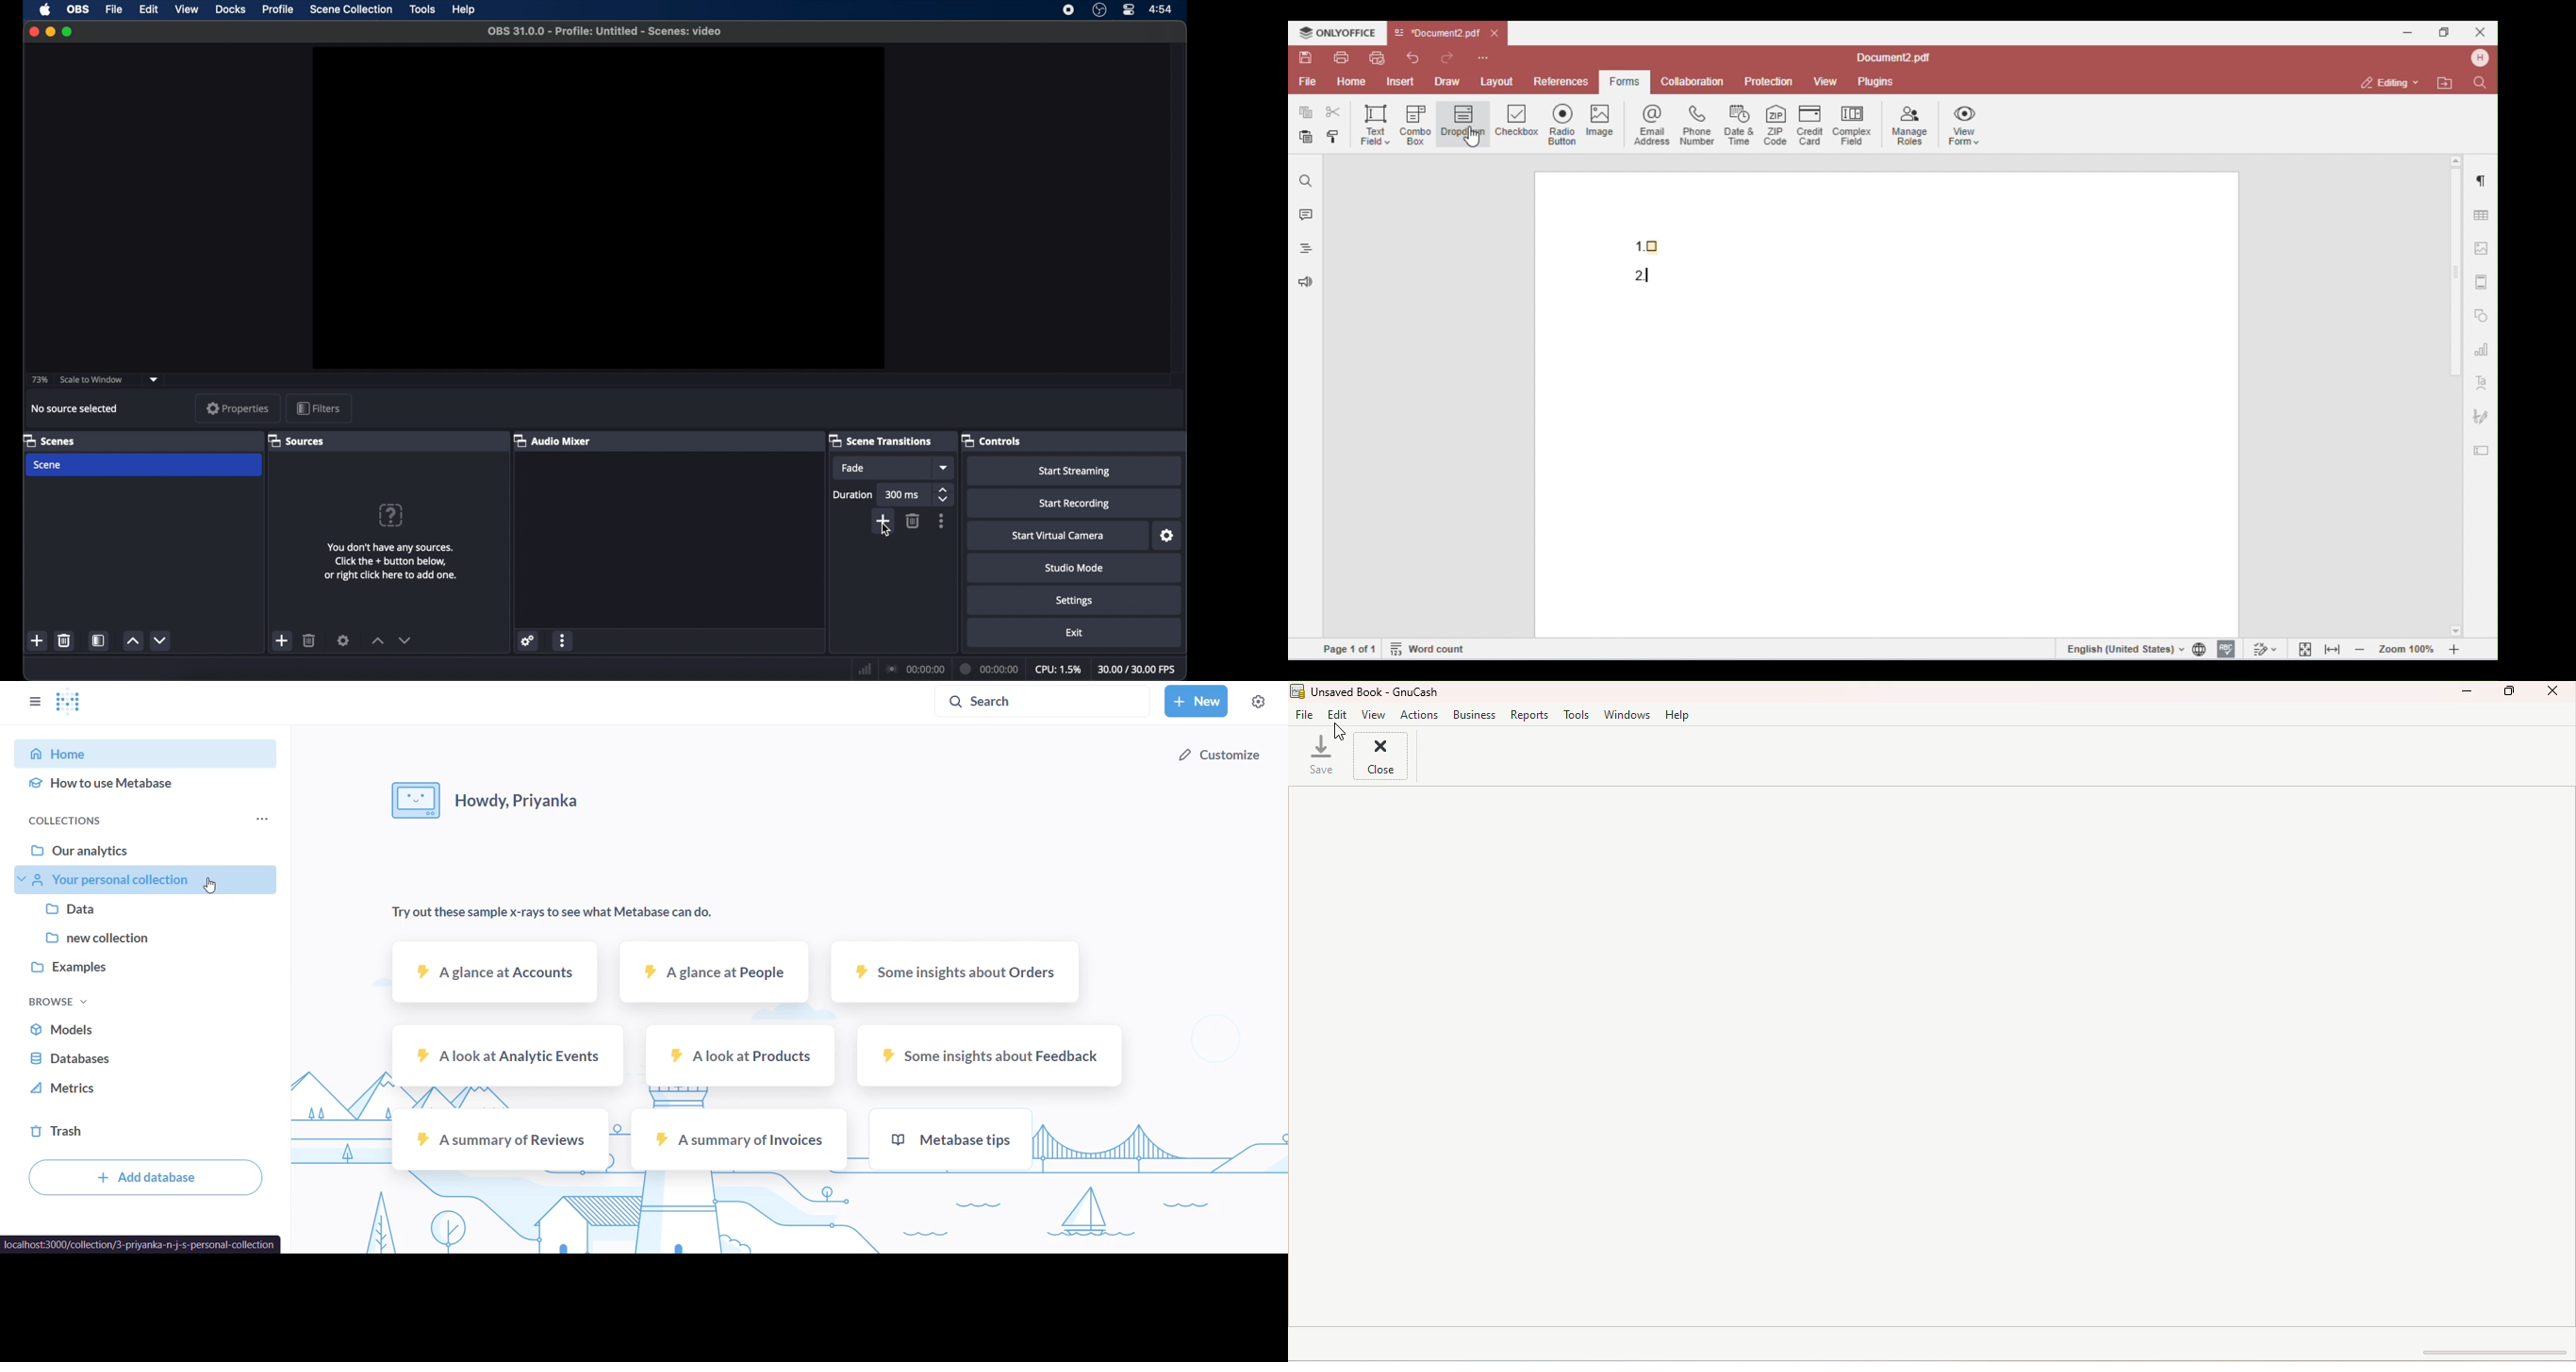 The width and height of the screenshot is (2576, 1372). I want to click on add, so click(882, 518).